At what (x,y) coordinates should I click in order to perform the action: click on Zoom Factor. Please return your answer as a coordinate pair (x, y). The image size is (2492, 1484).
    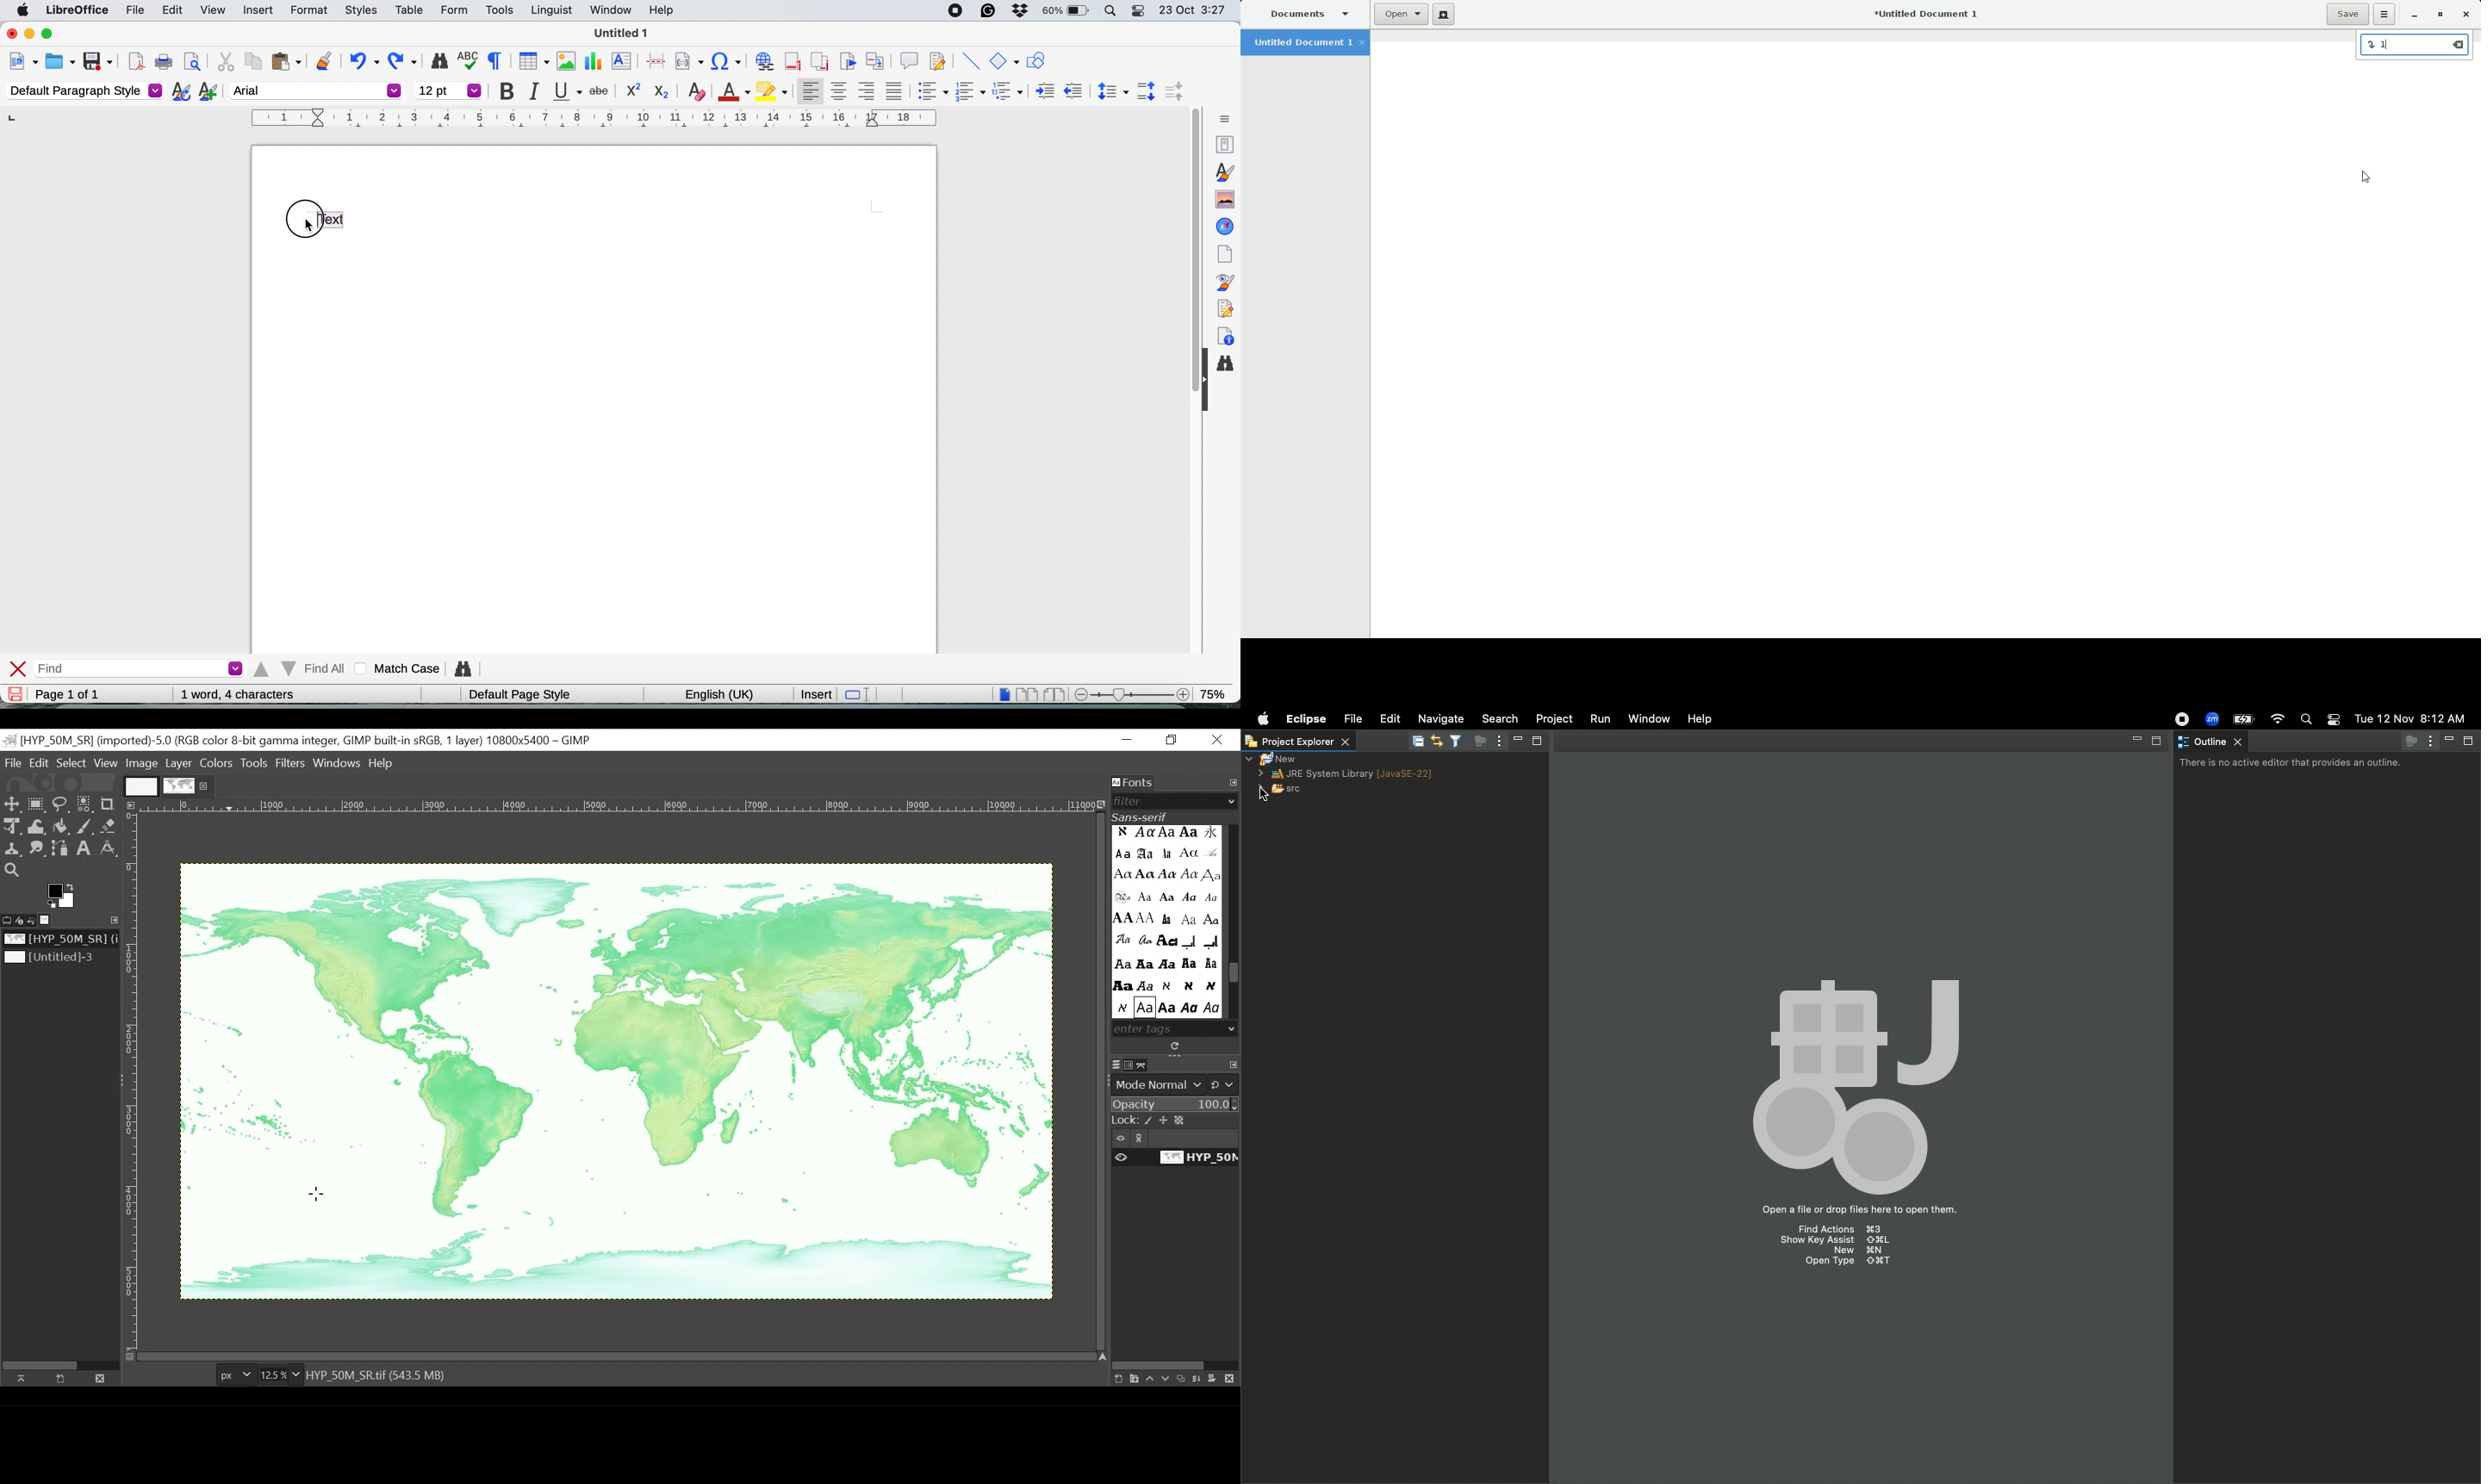
    Looking at the image, I should click on (277, 1375).